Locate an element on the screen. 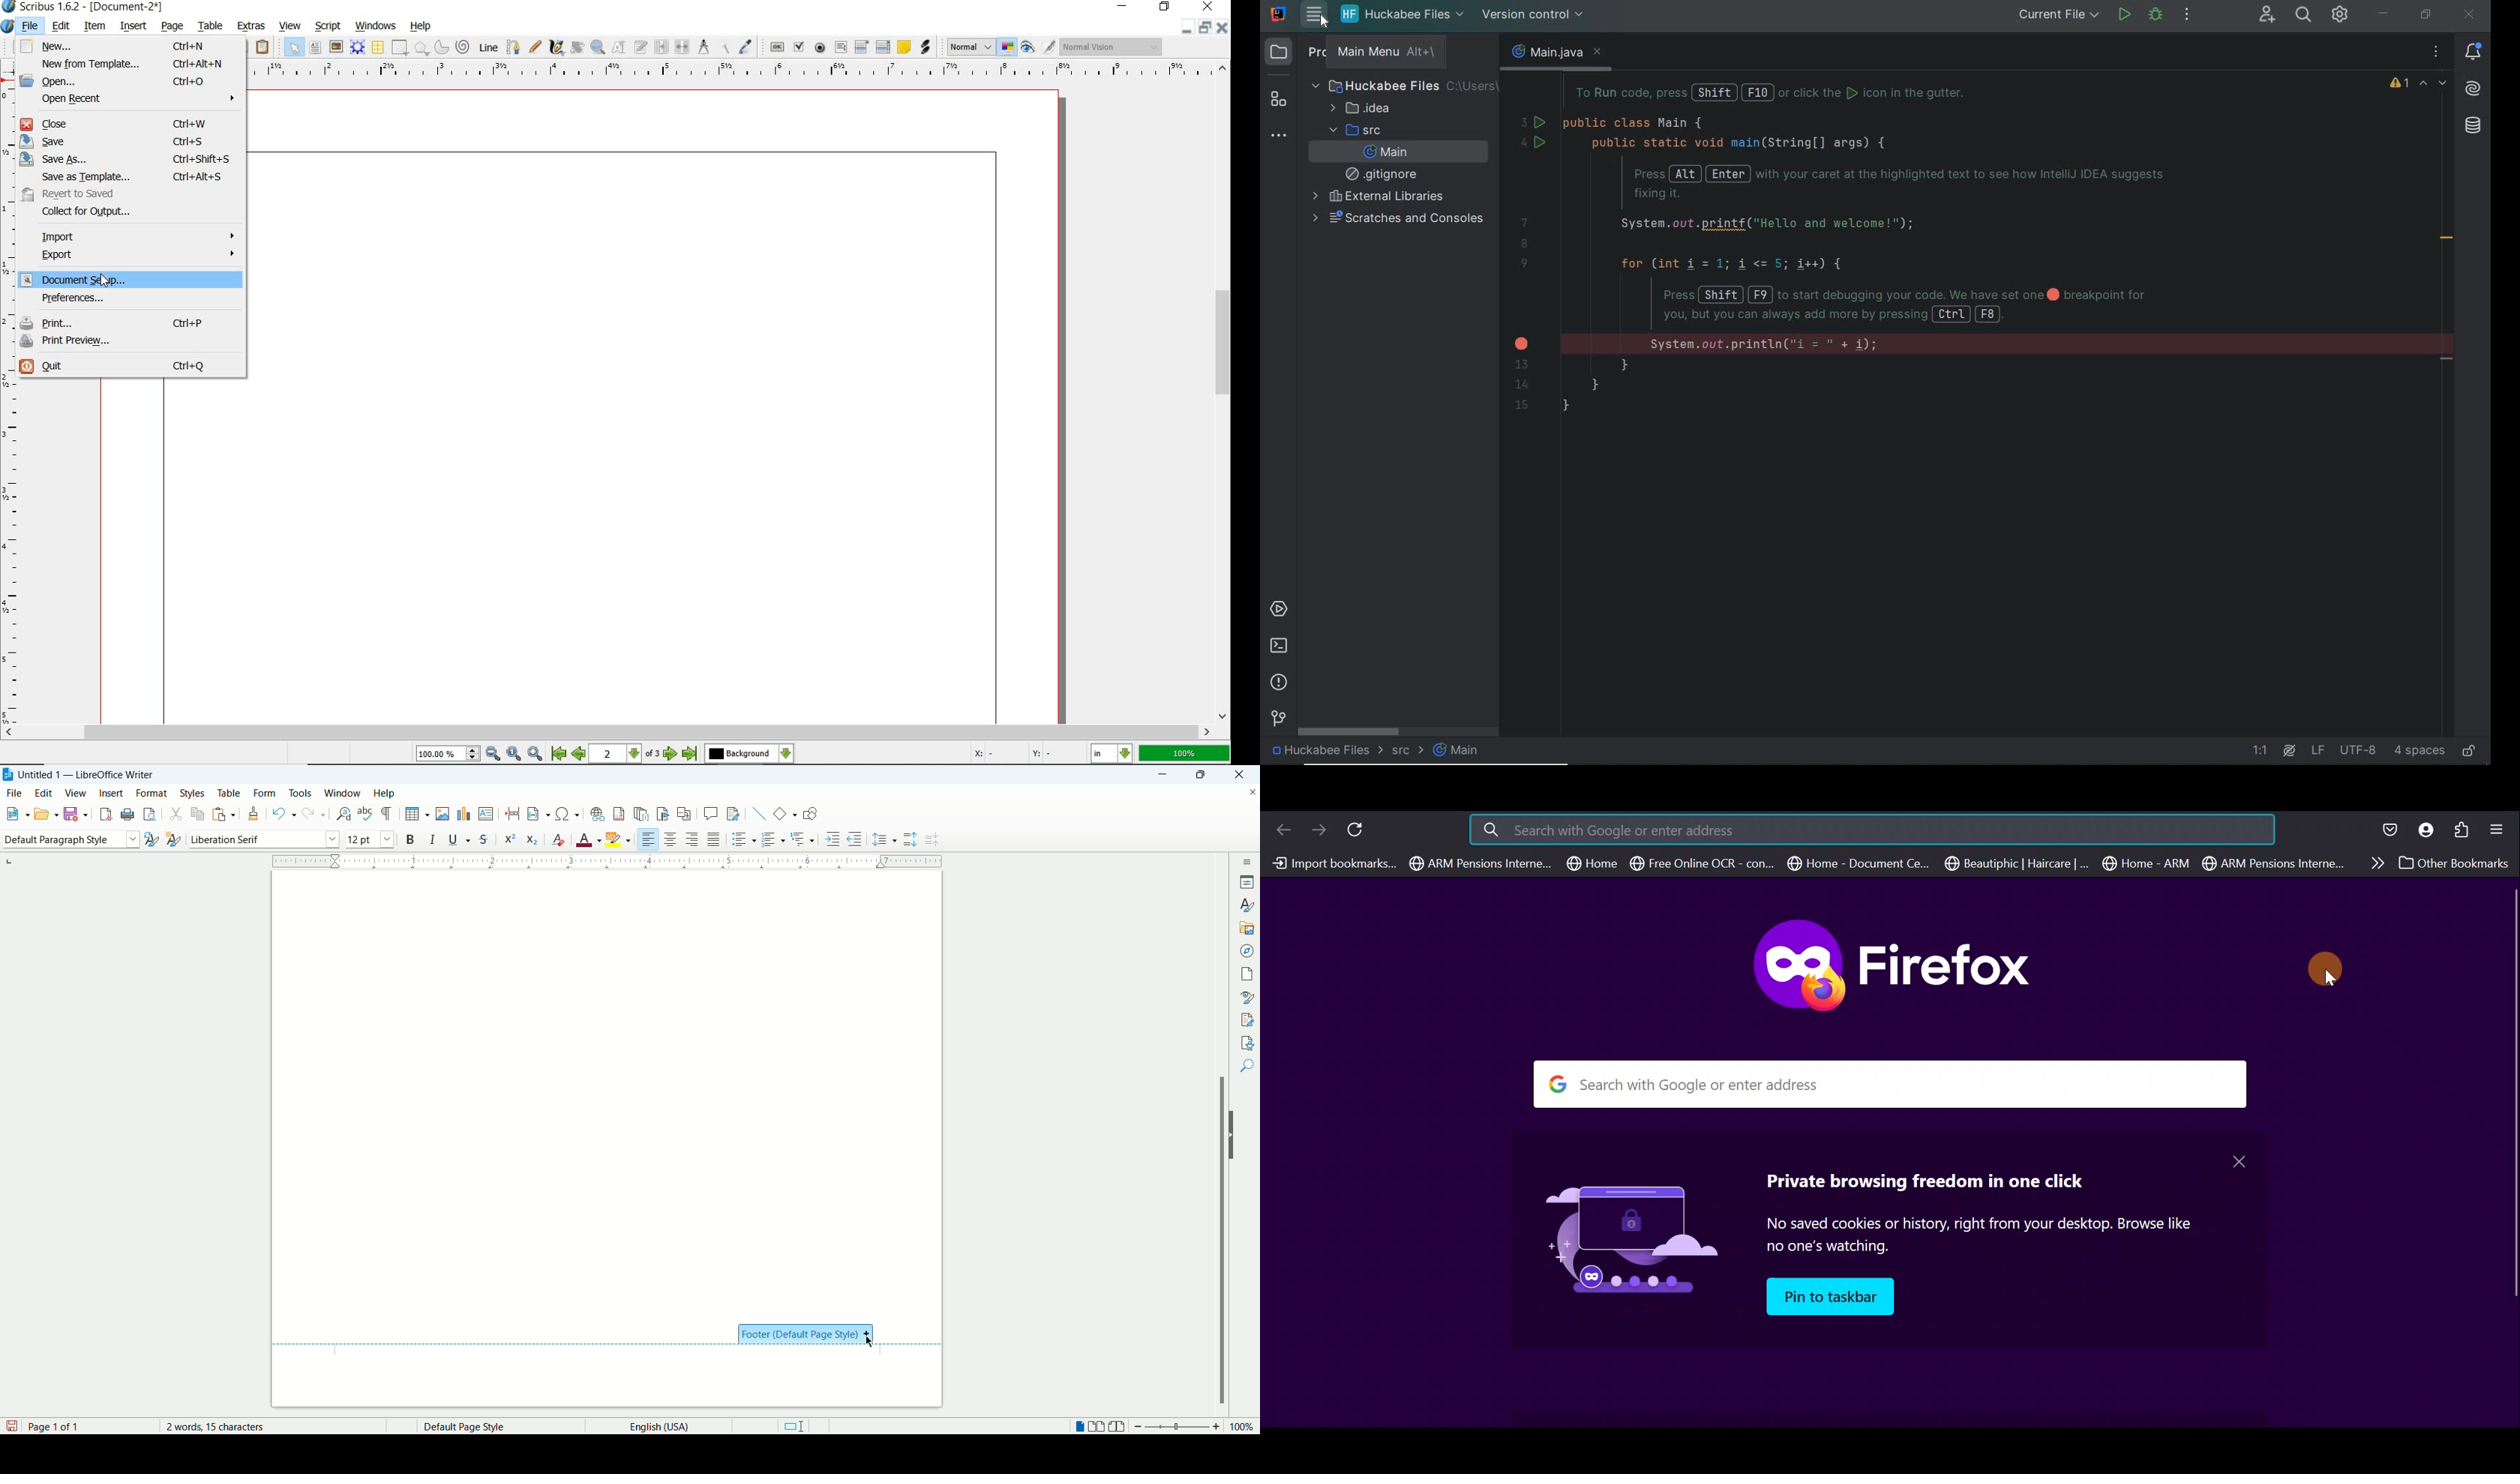  Extensions is located at coordinates (2463, 829).